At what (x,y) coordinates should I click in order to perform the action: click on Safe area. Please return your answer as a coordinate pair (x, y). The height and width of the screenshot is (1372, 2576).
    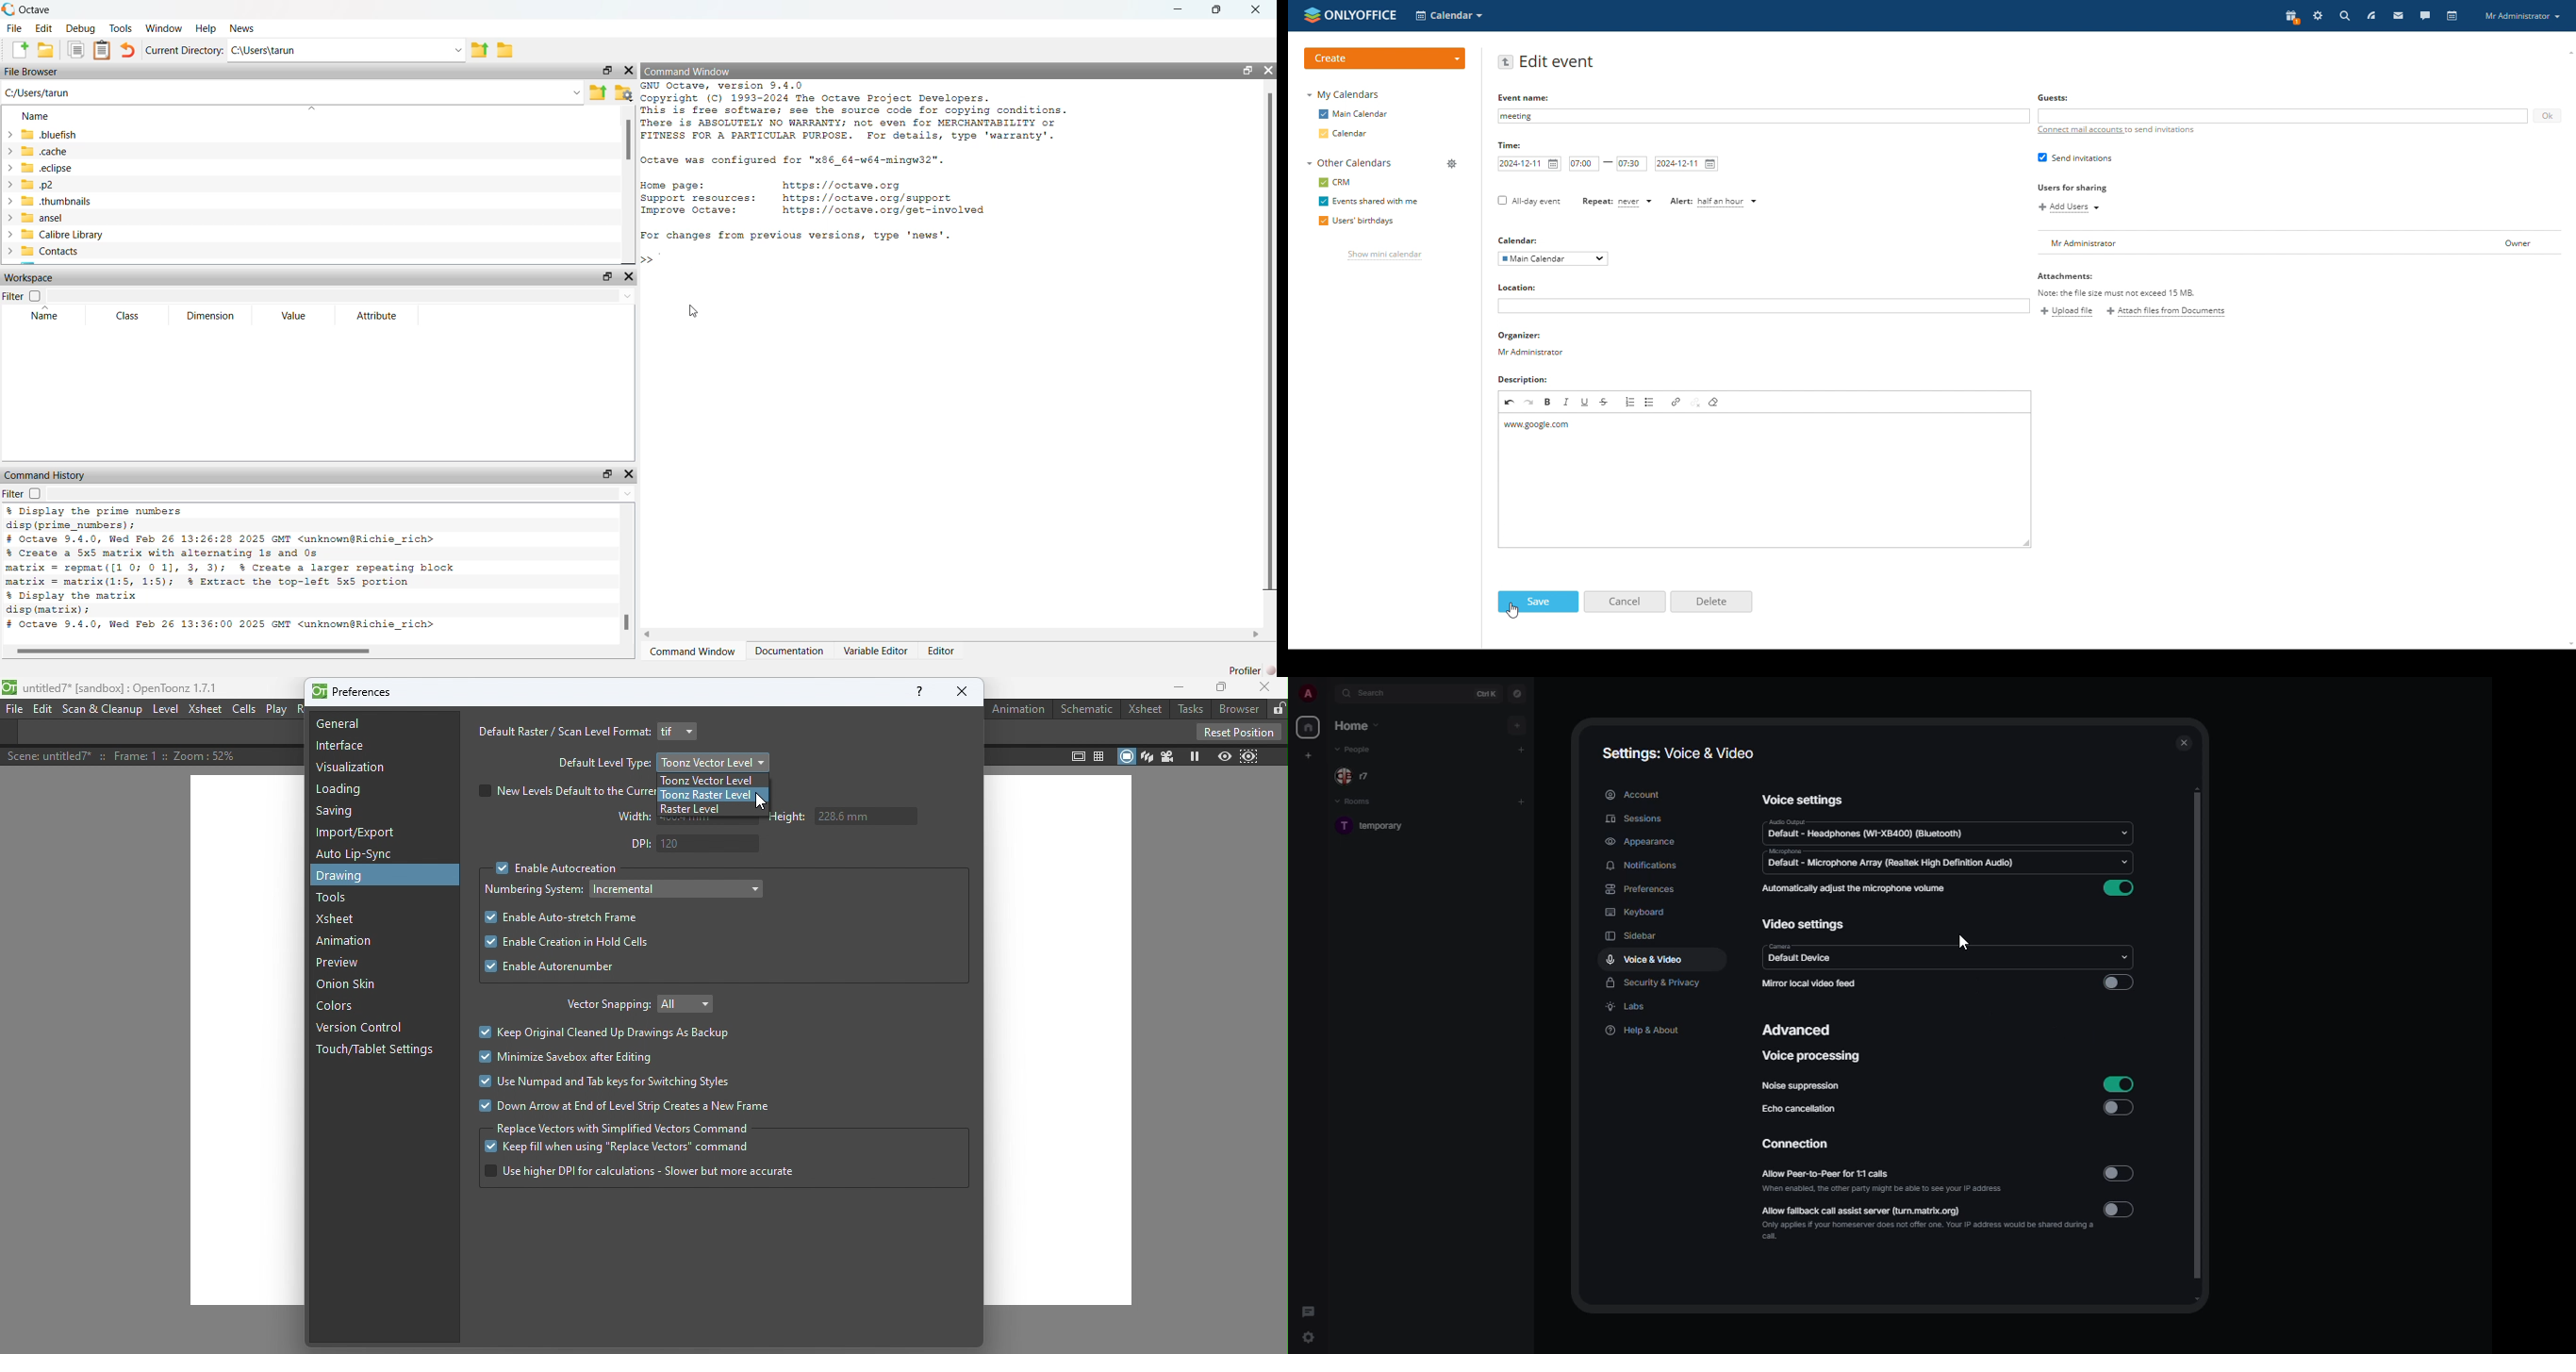
    Looking at the image, I should click on (1078, 756).